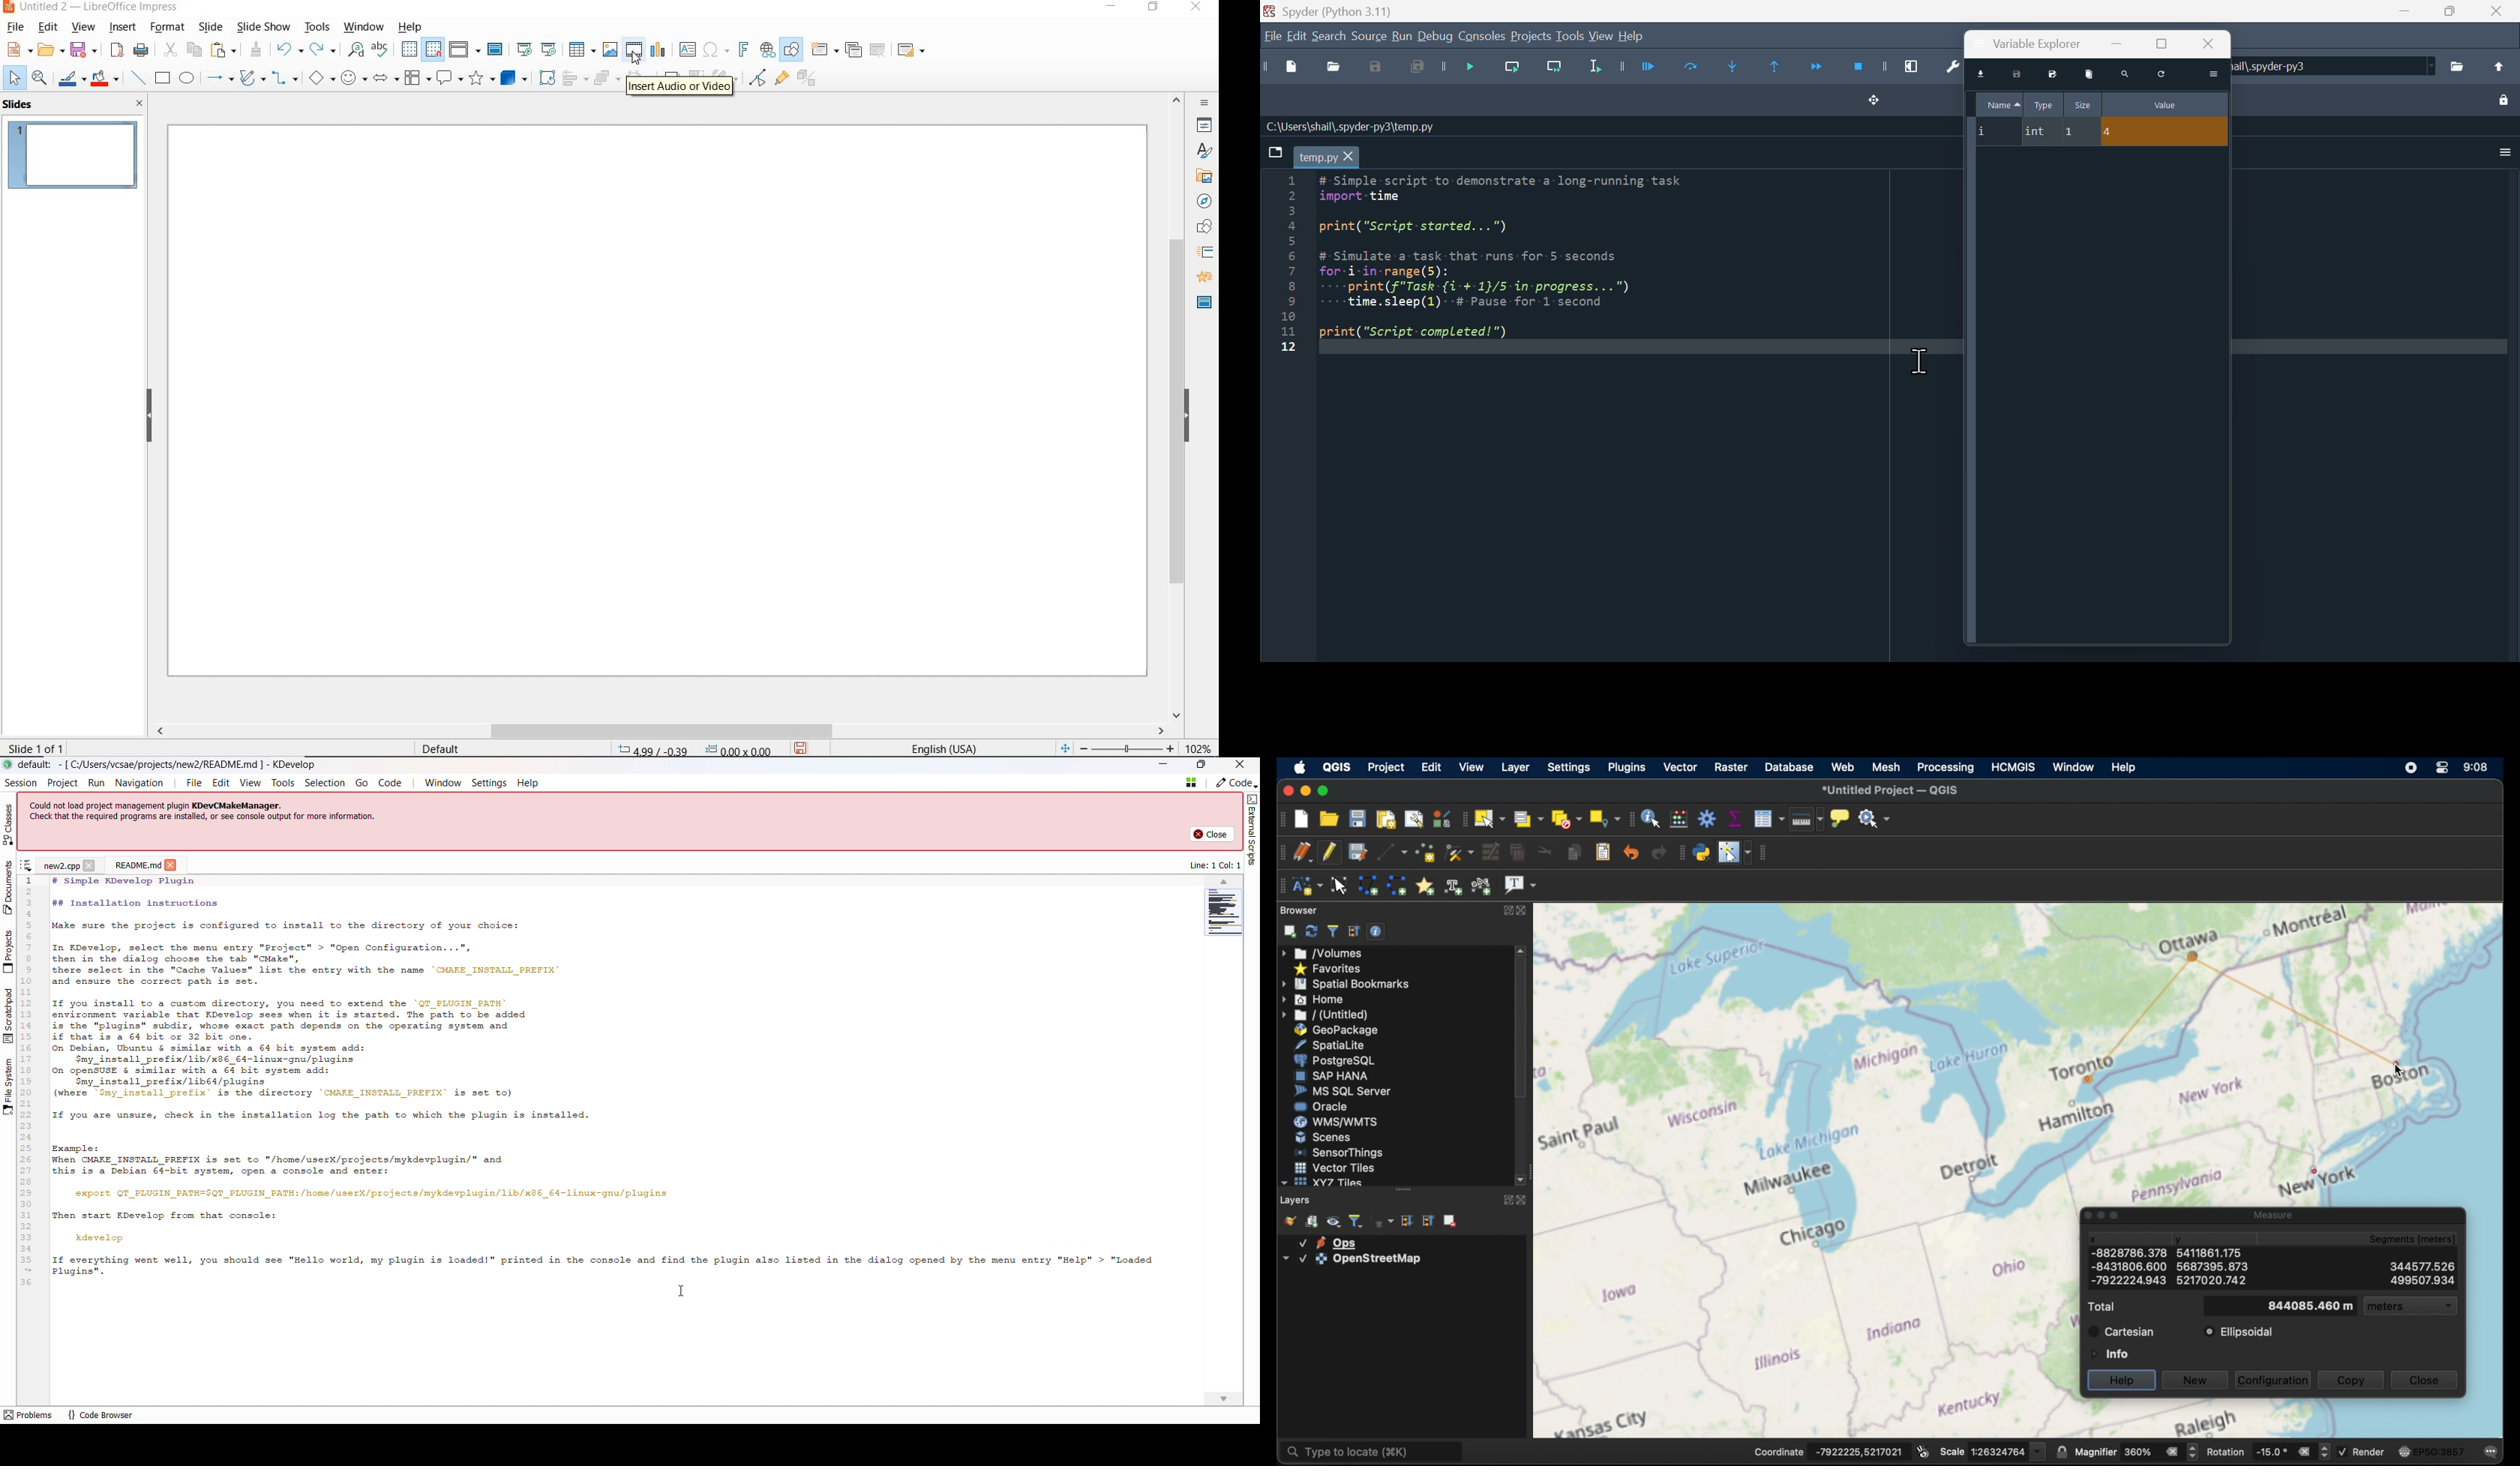 This screenshot has width=2520, height=1484. What do you see at coordinates (1483, 885) in the screenshot?
I see `text annotation along line` at bounding box center [1483, 885].